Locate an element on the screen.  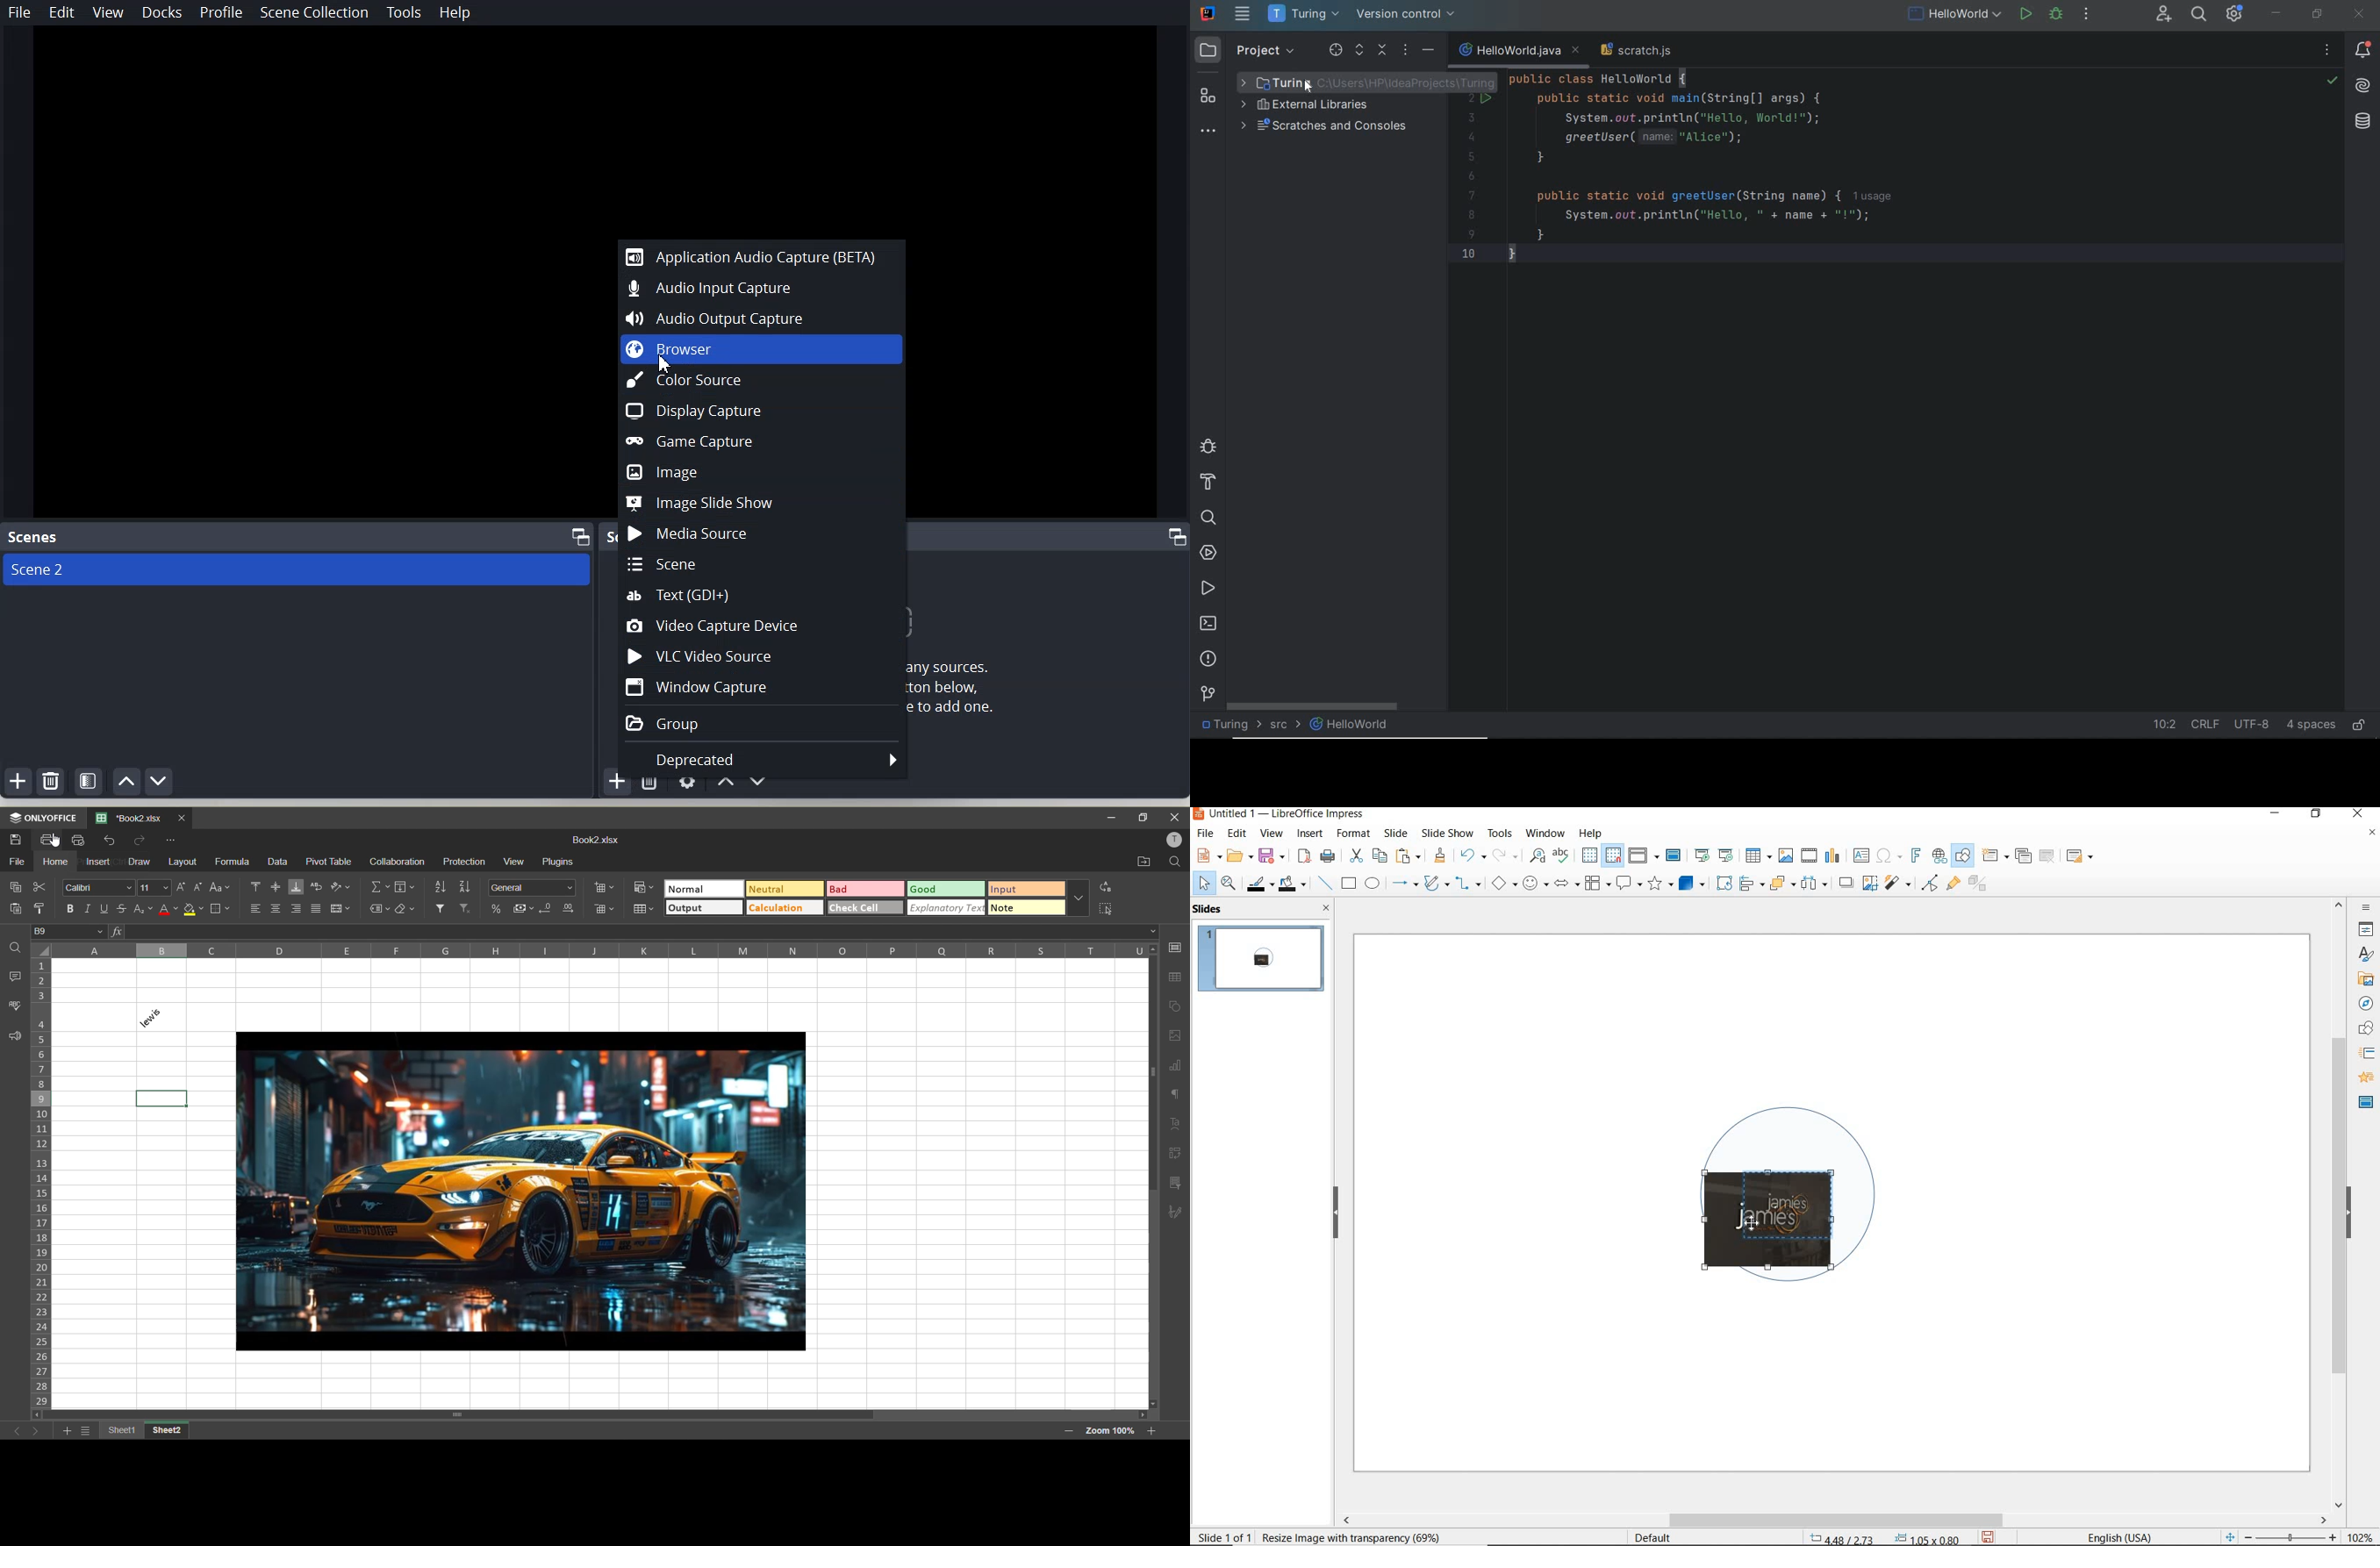
align right is located at coordinates (297, 910).